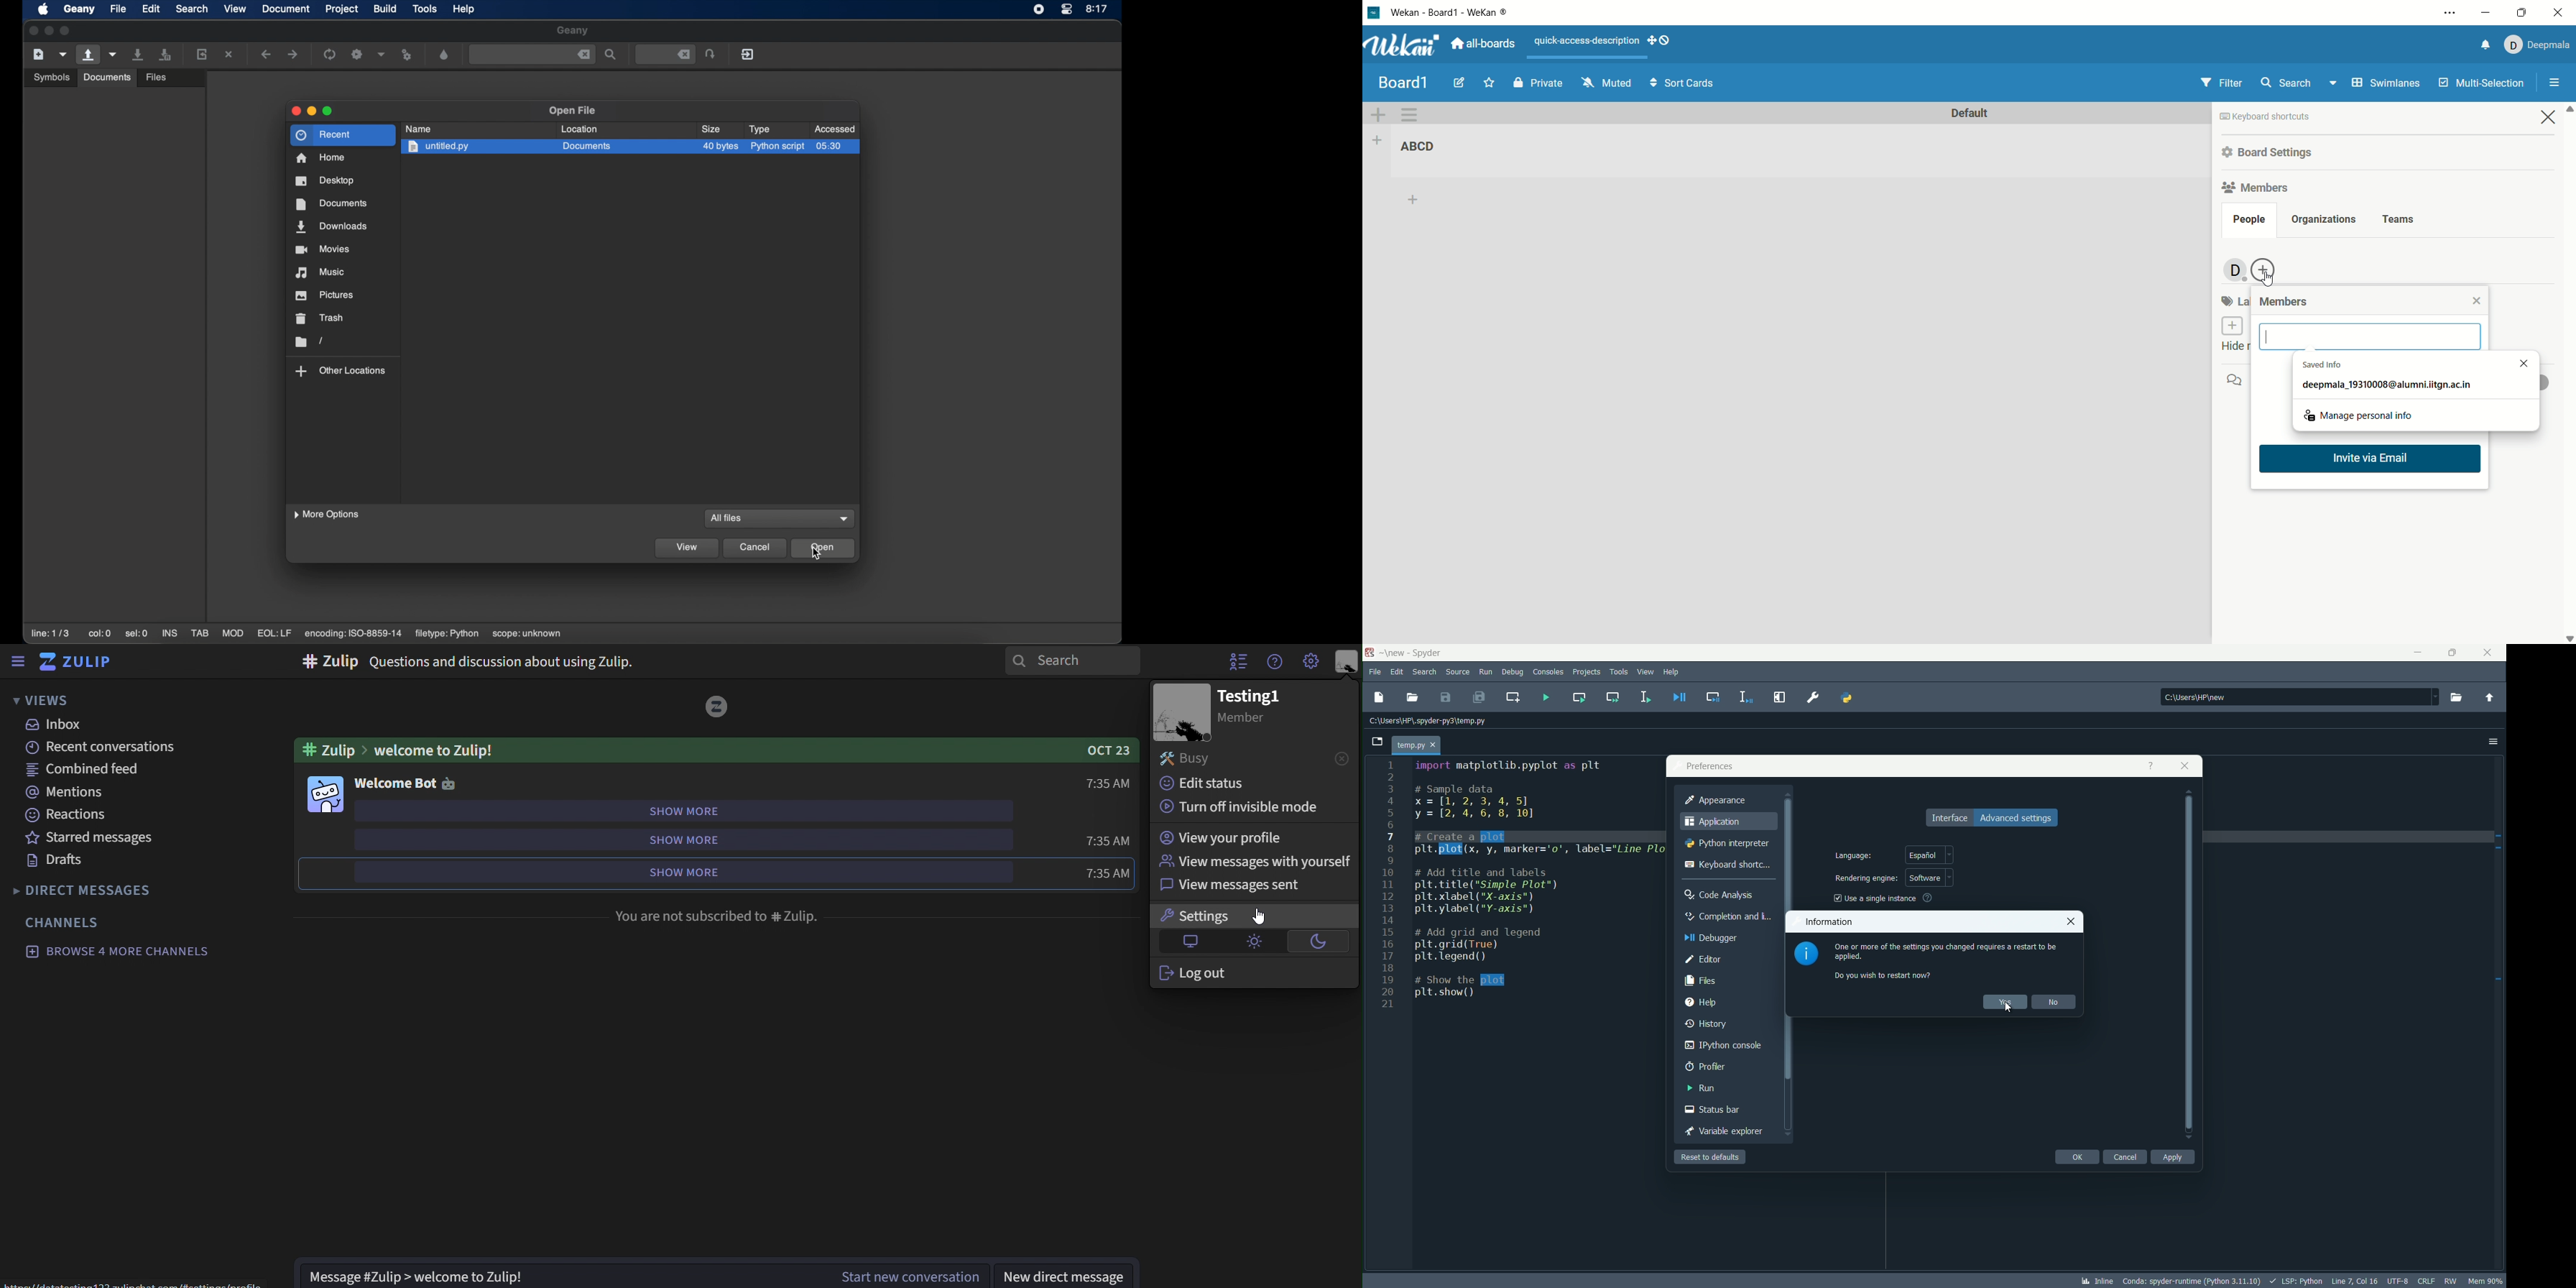  I want to click on variable explorer, so click(1724, 1131).